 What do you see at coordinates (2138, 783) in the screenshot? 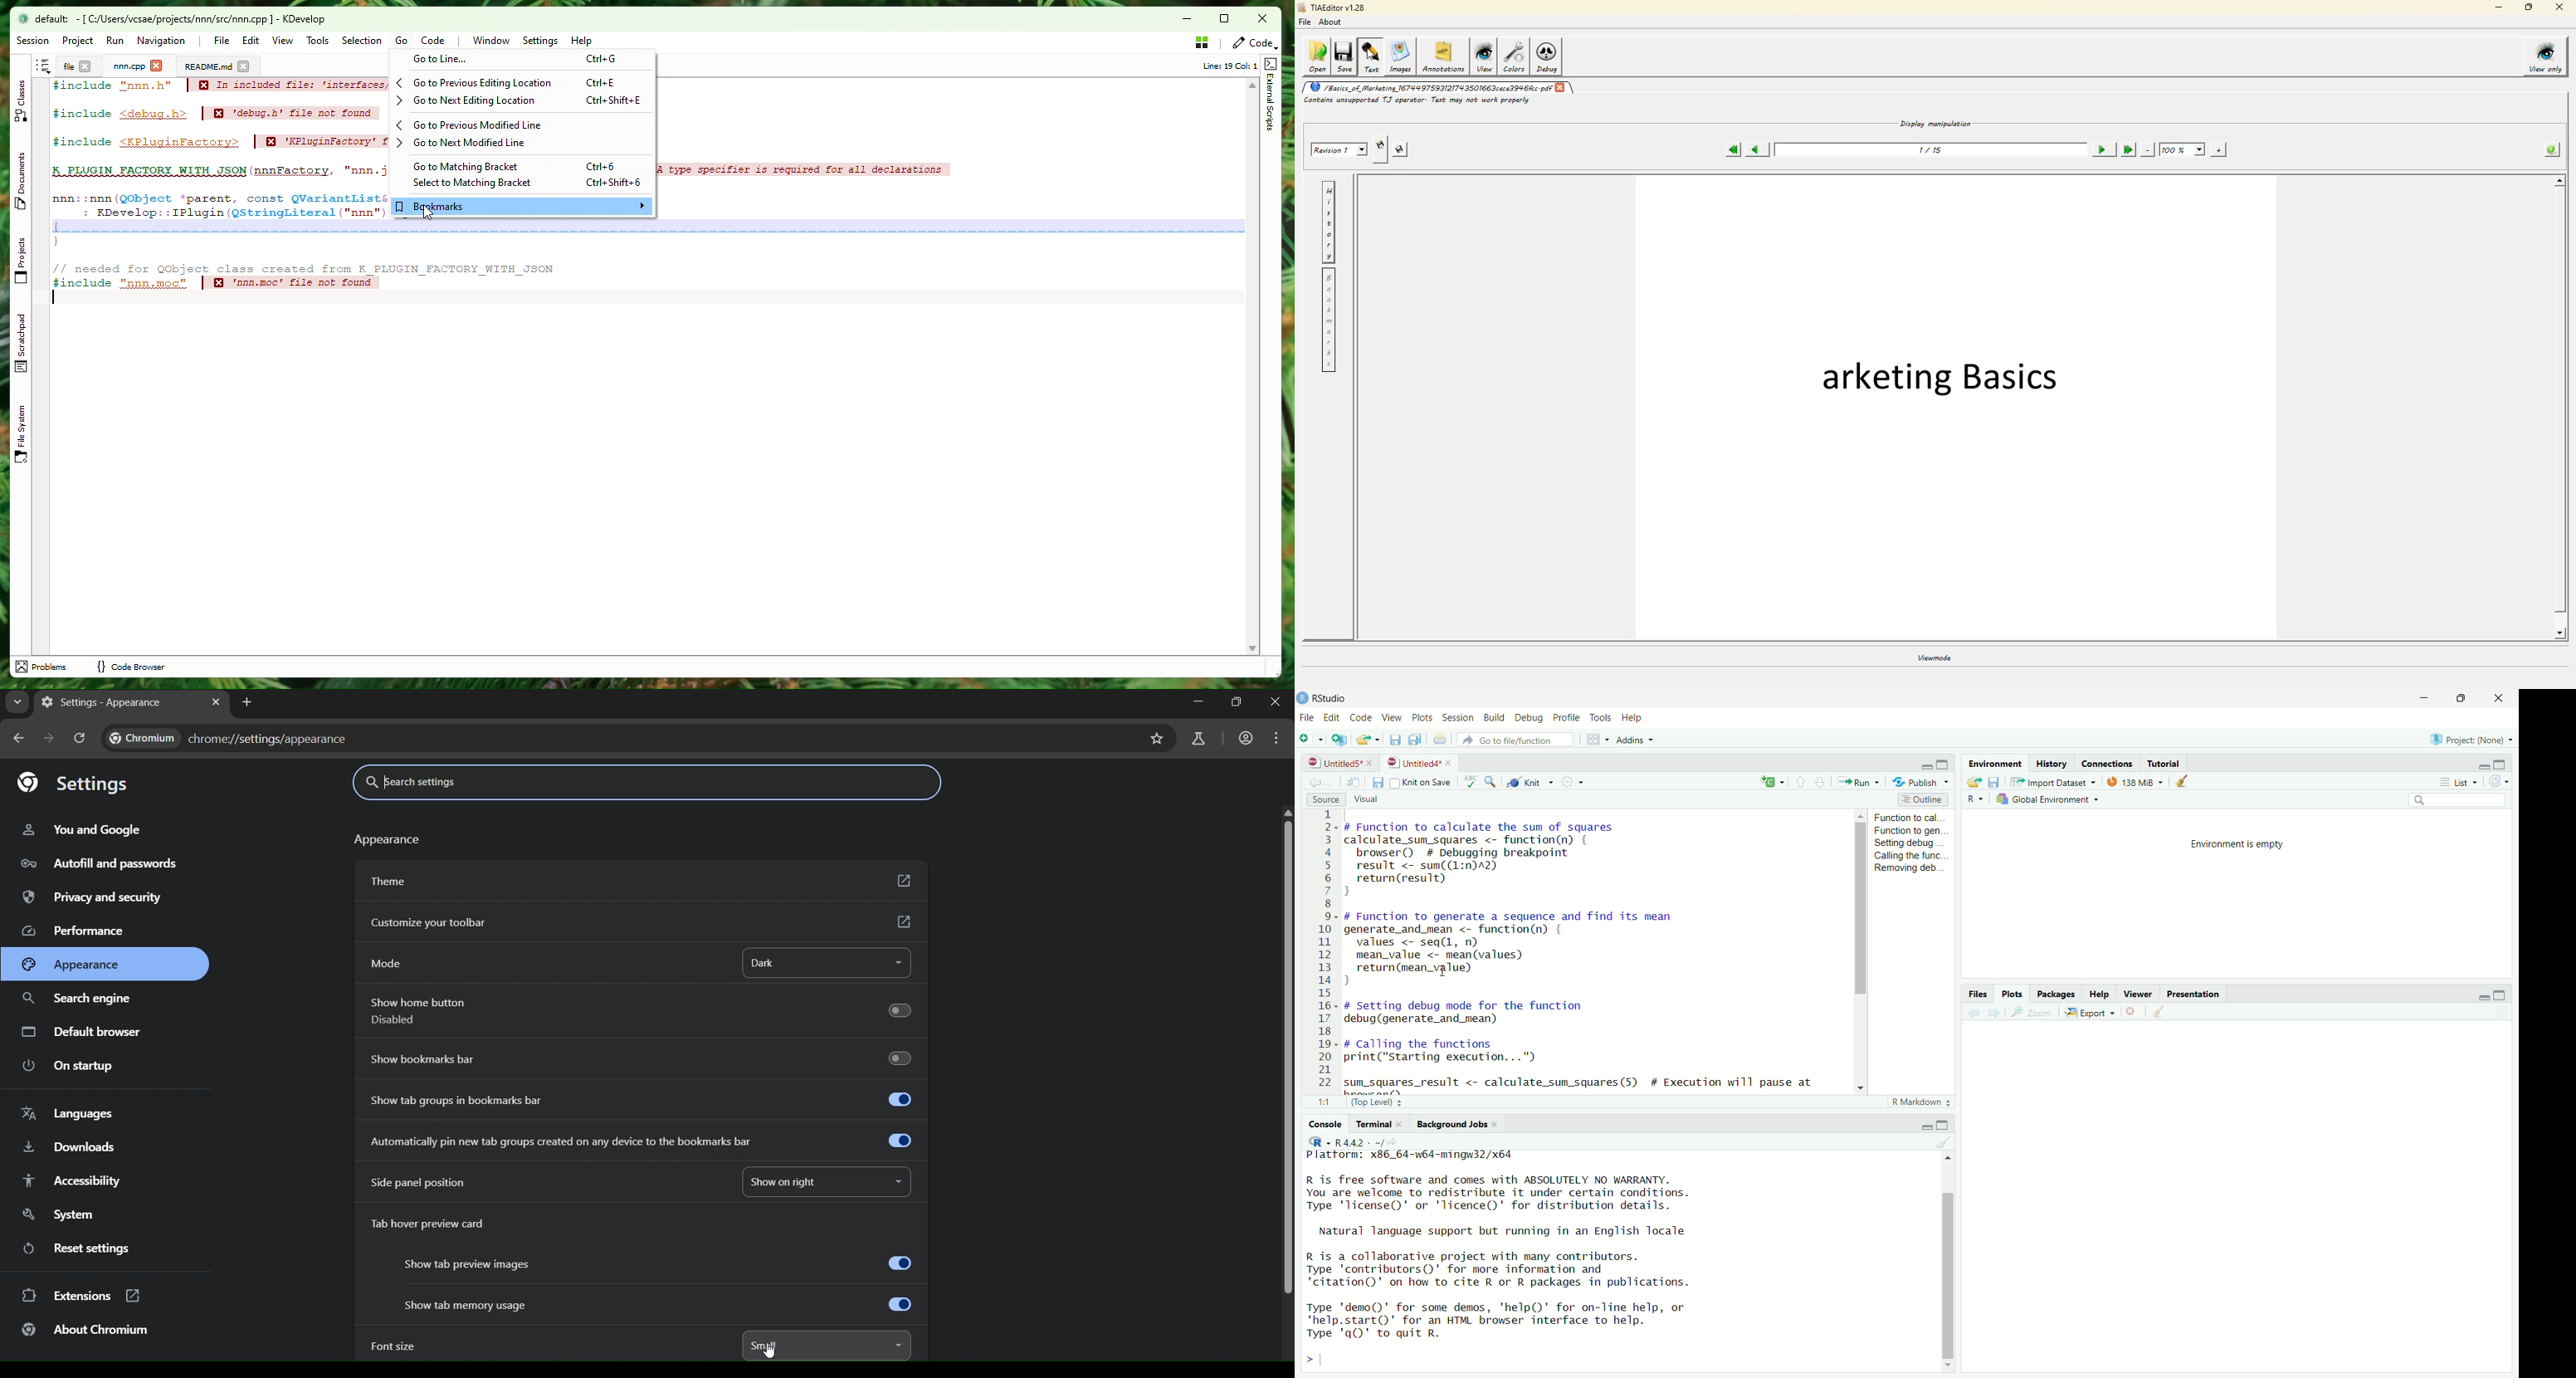
I see `138 MiB` at bounding box center [2138, 783].